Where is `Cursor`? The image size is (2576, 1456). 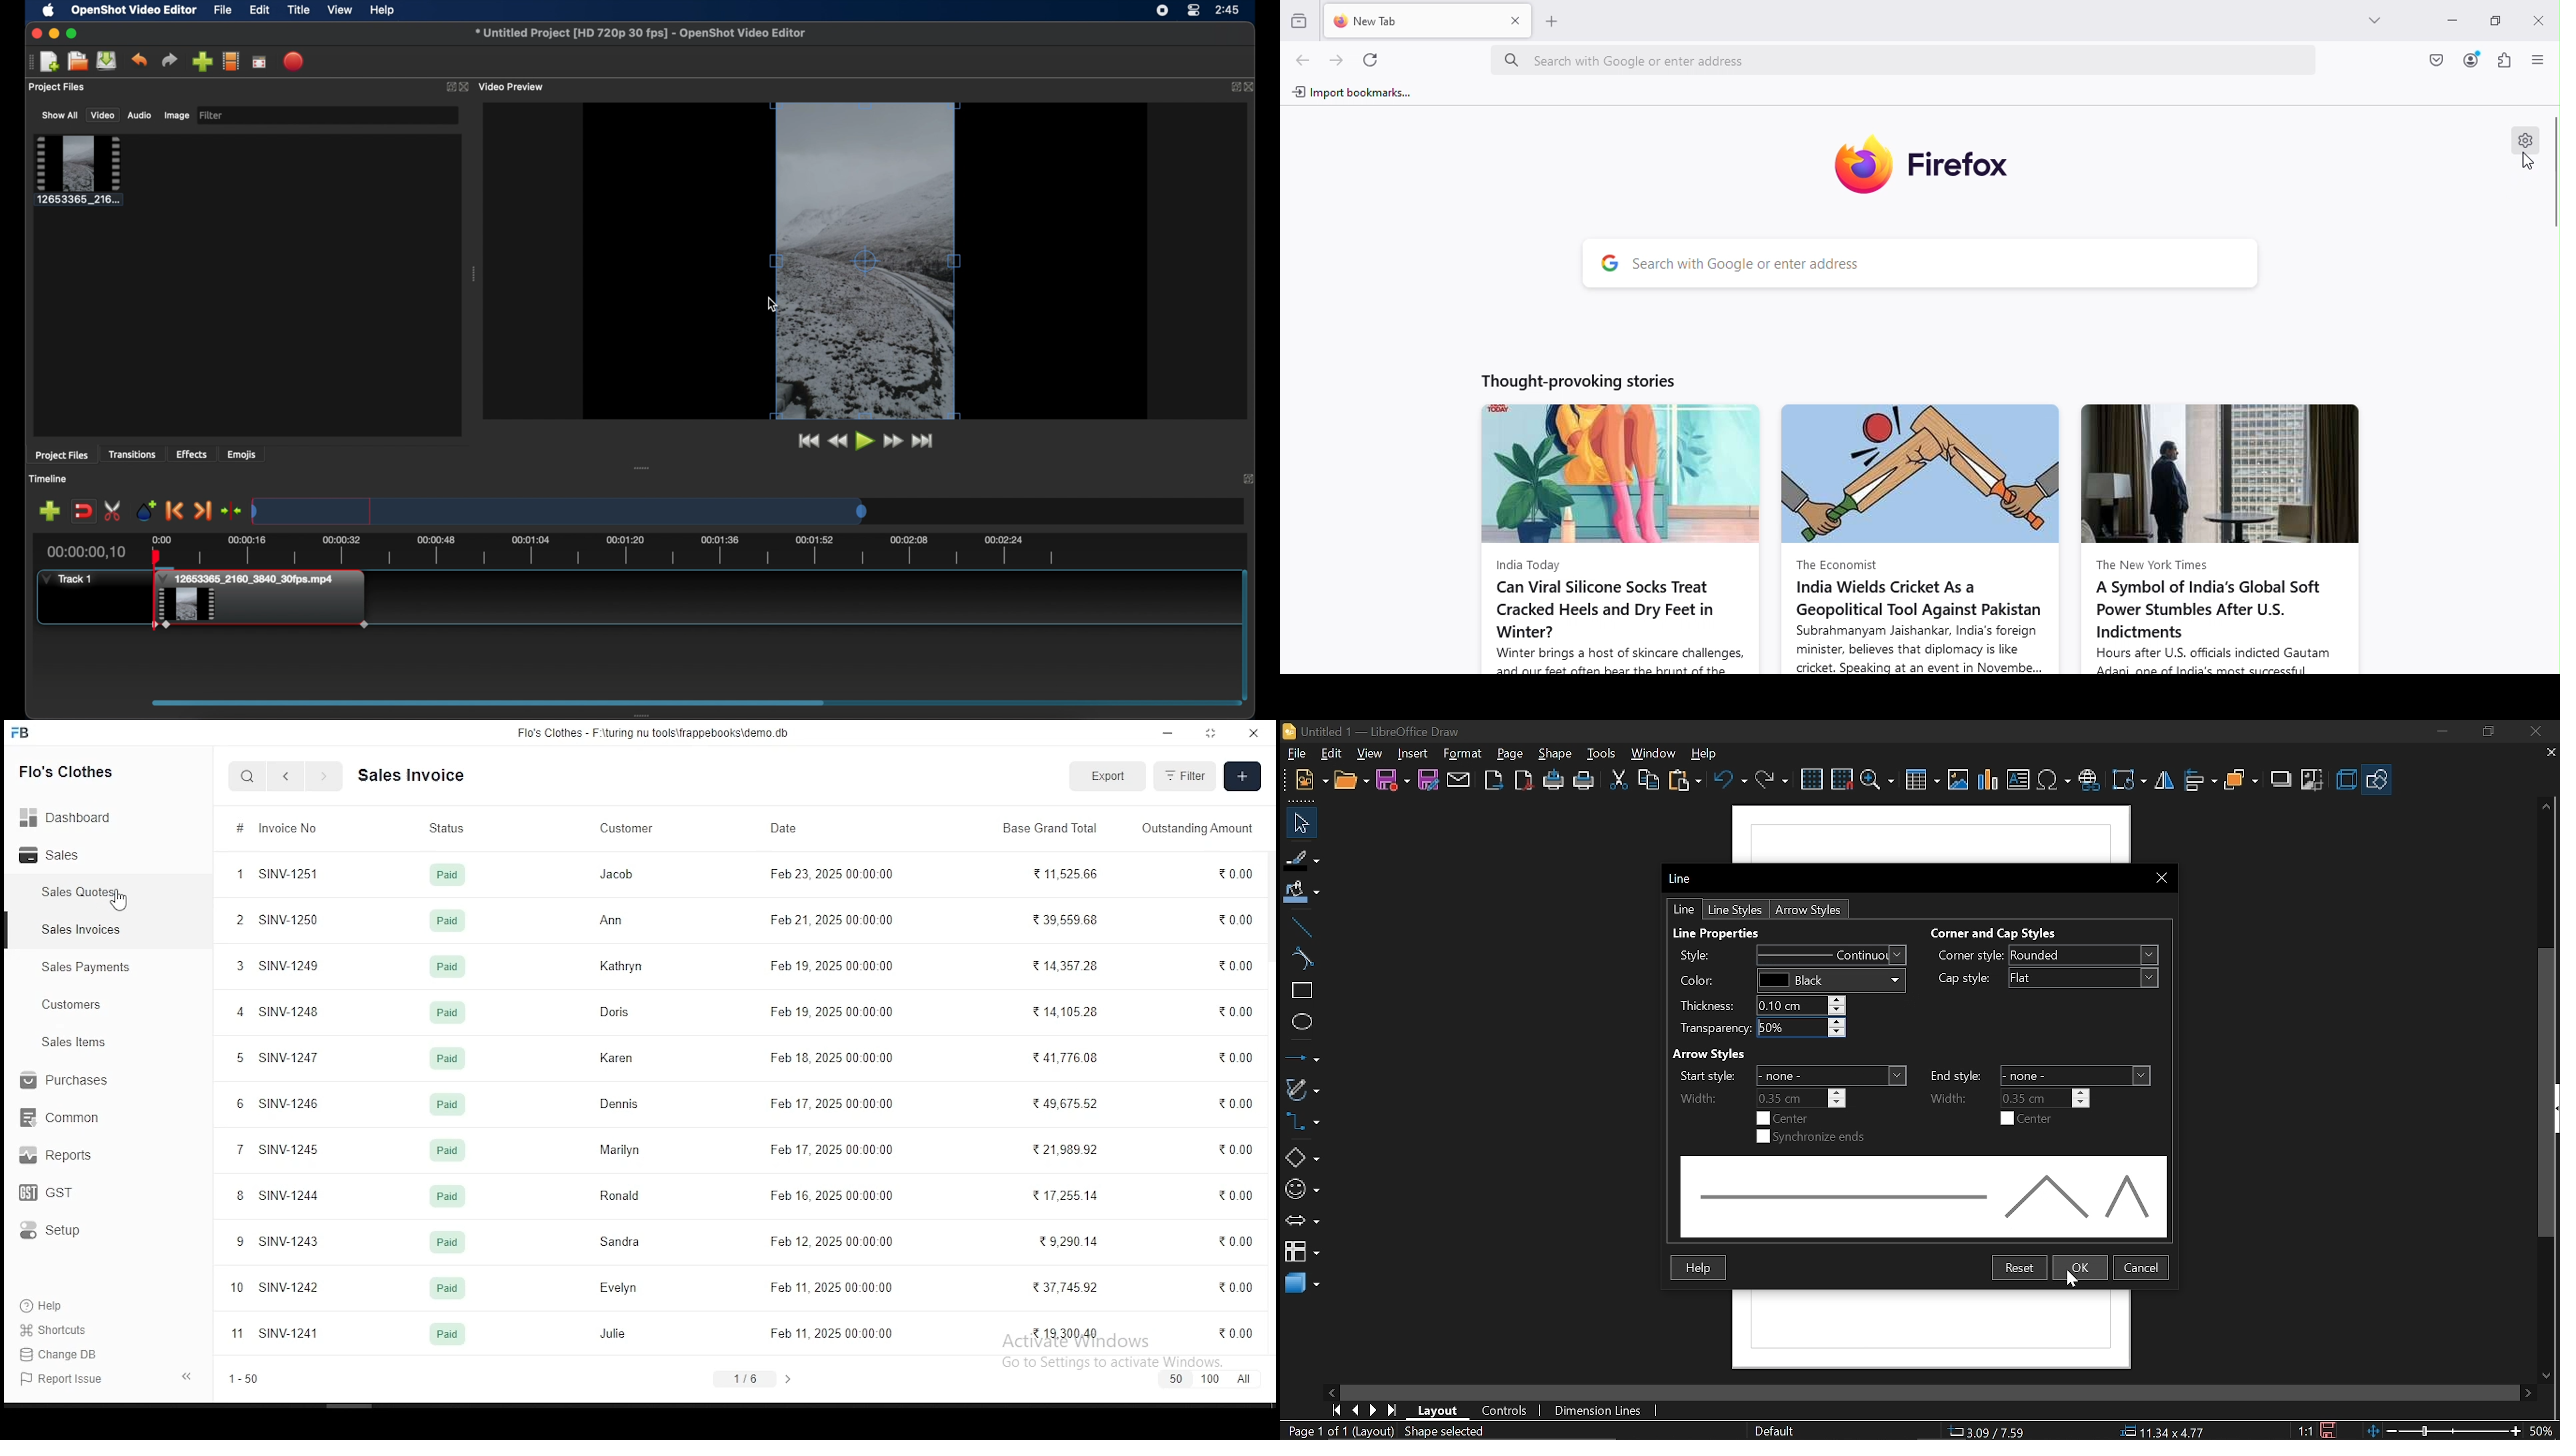
Cursor is located at coordinates (2074, 1283).